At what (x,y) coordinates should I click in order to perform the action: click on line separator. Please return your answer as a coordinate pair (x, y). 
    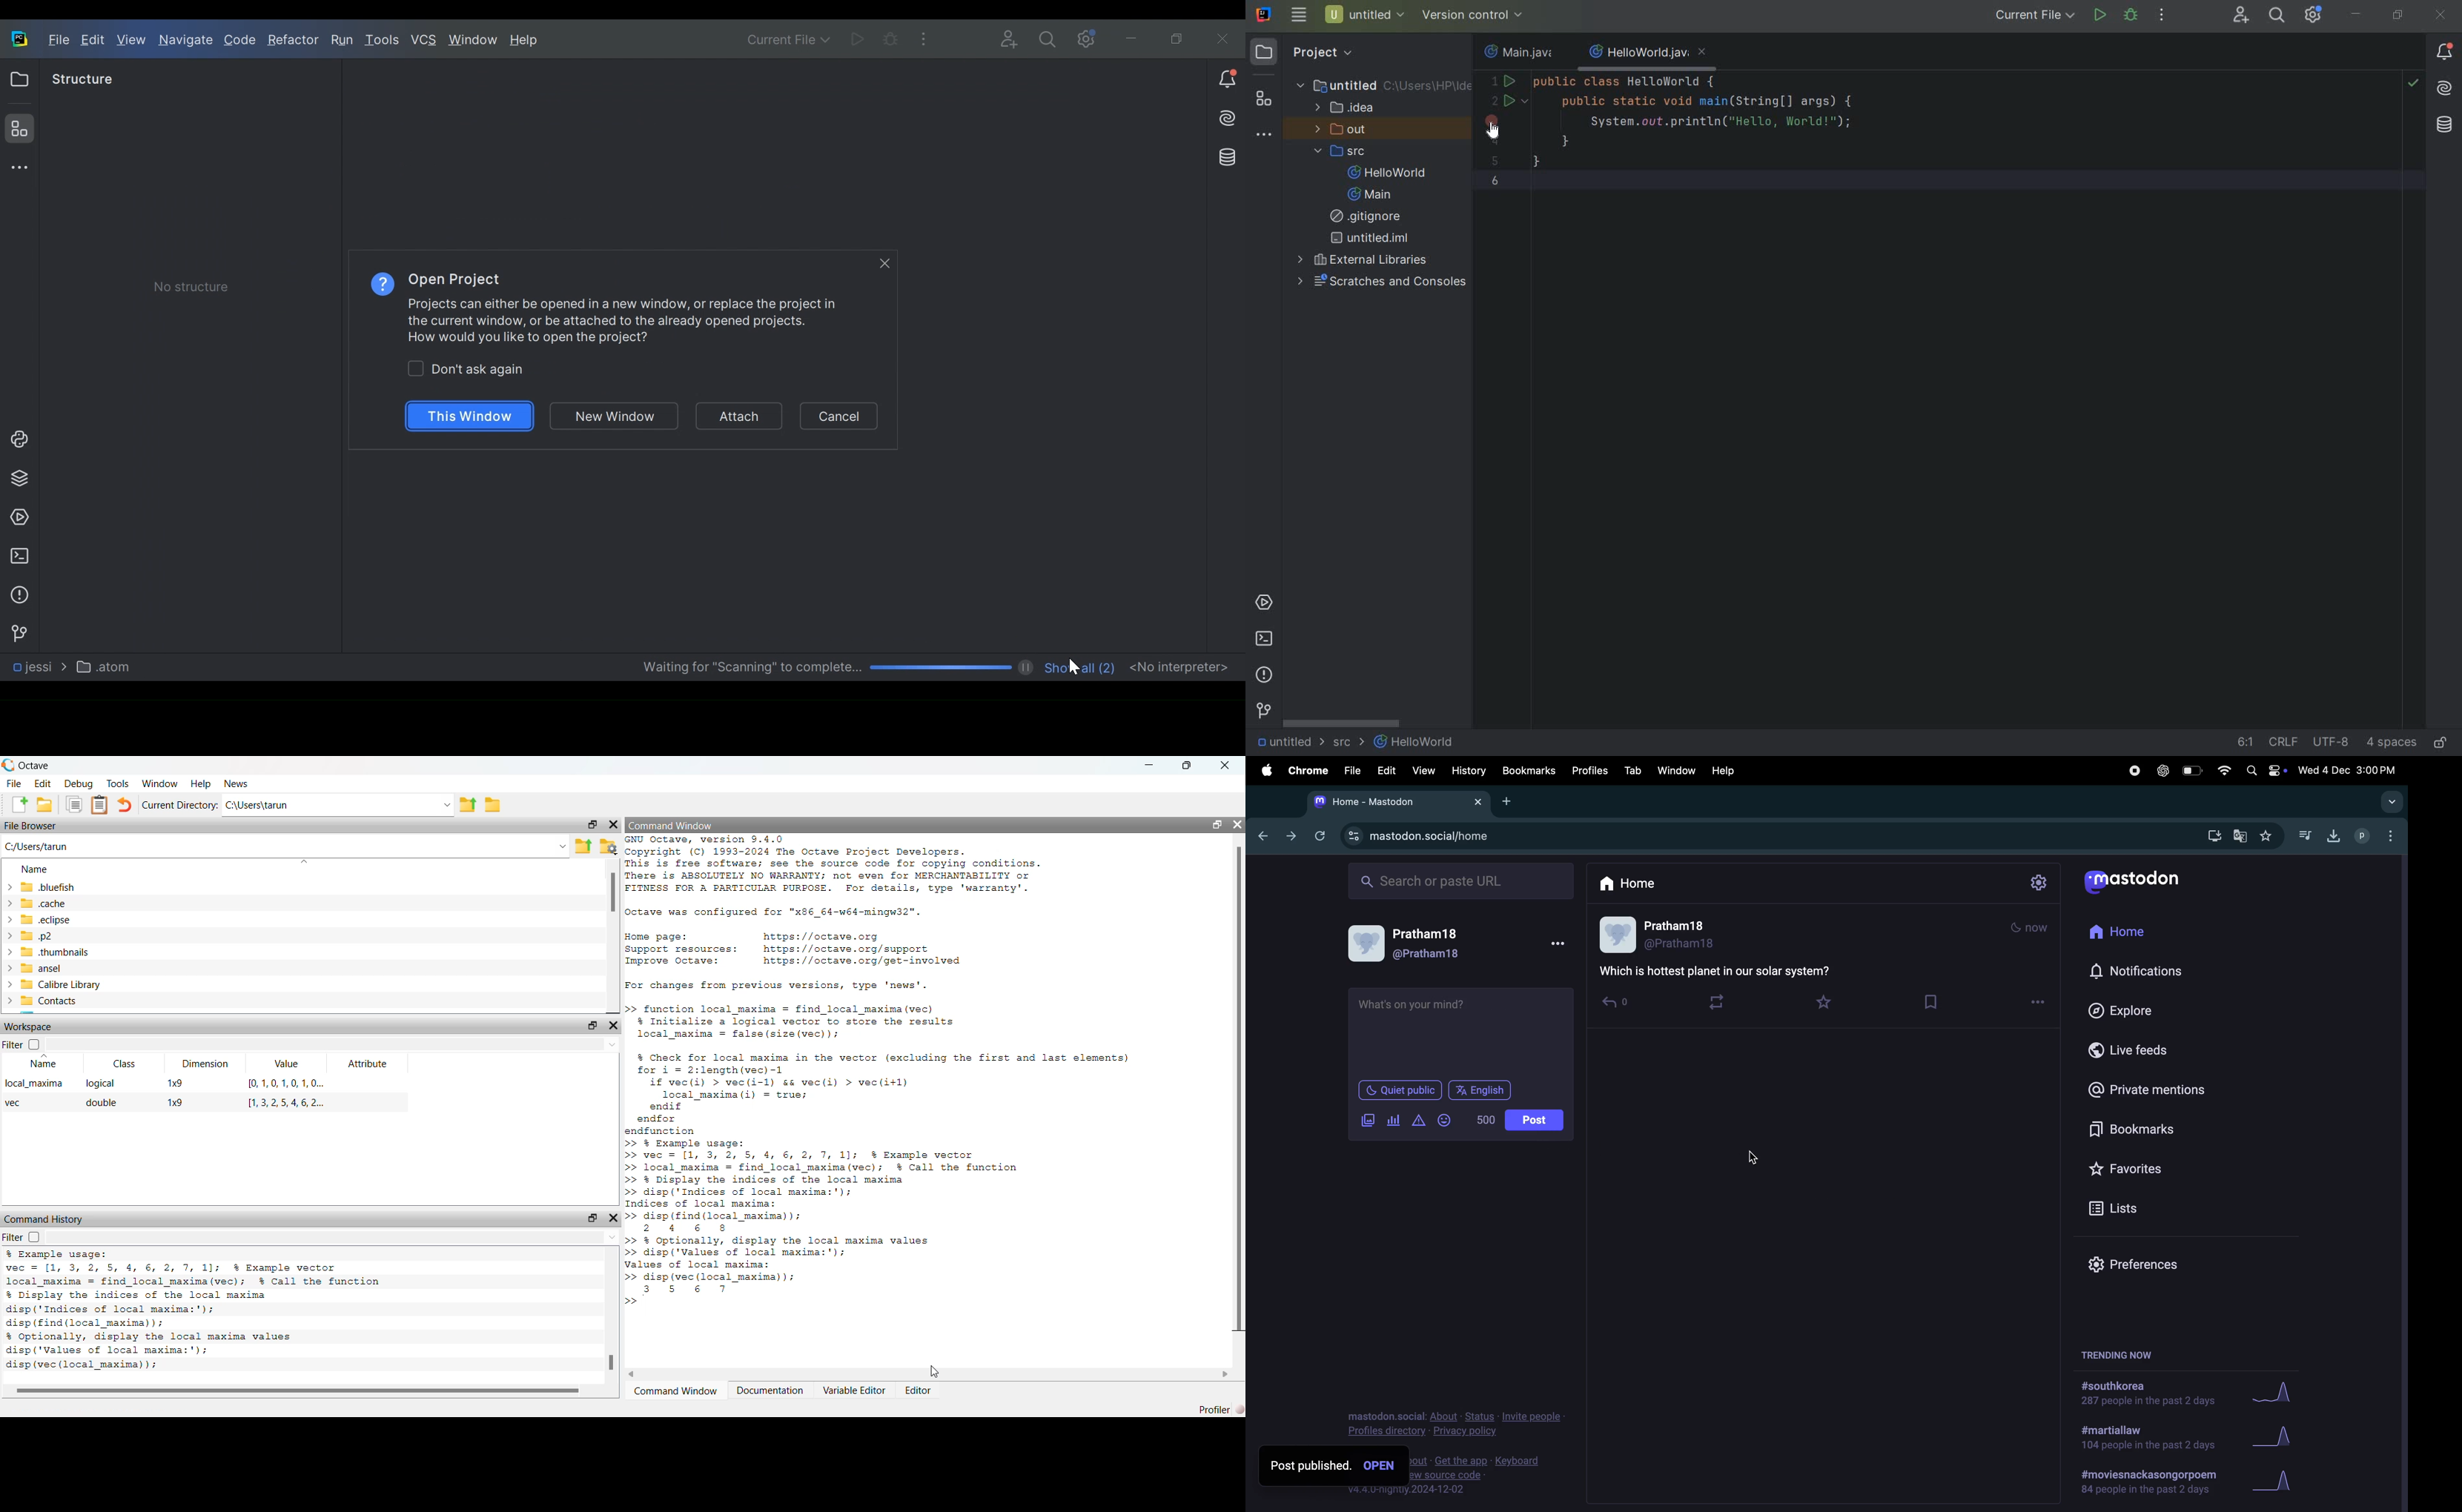
    Looking at the image, I should click on (2283, 744).